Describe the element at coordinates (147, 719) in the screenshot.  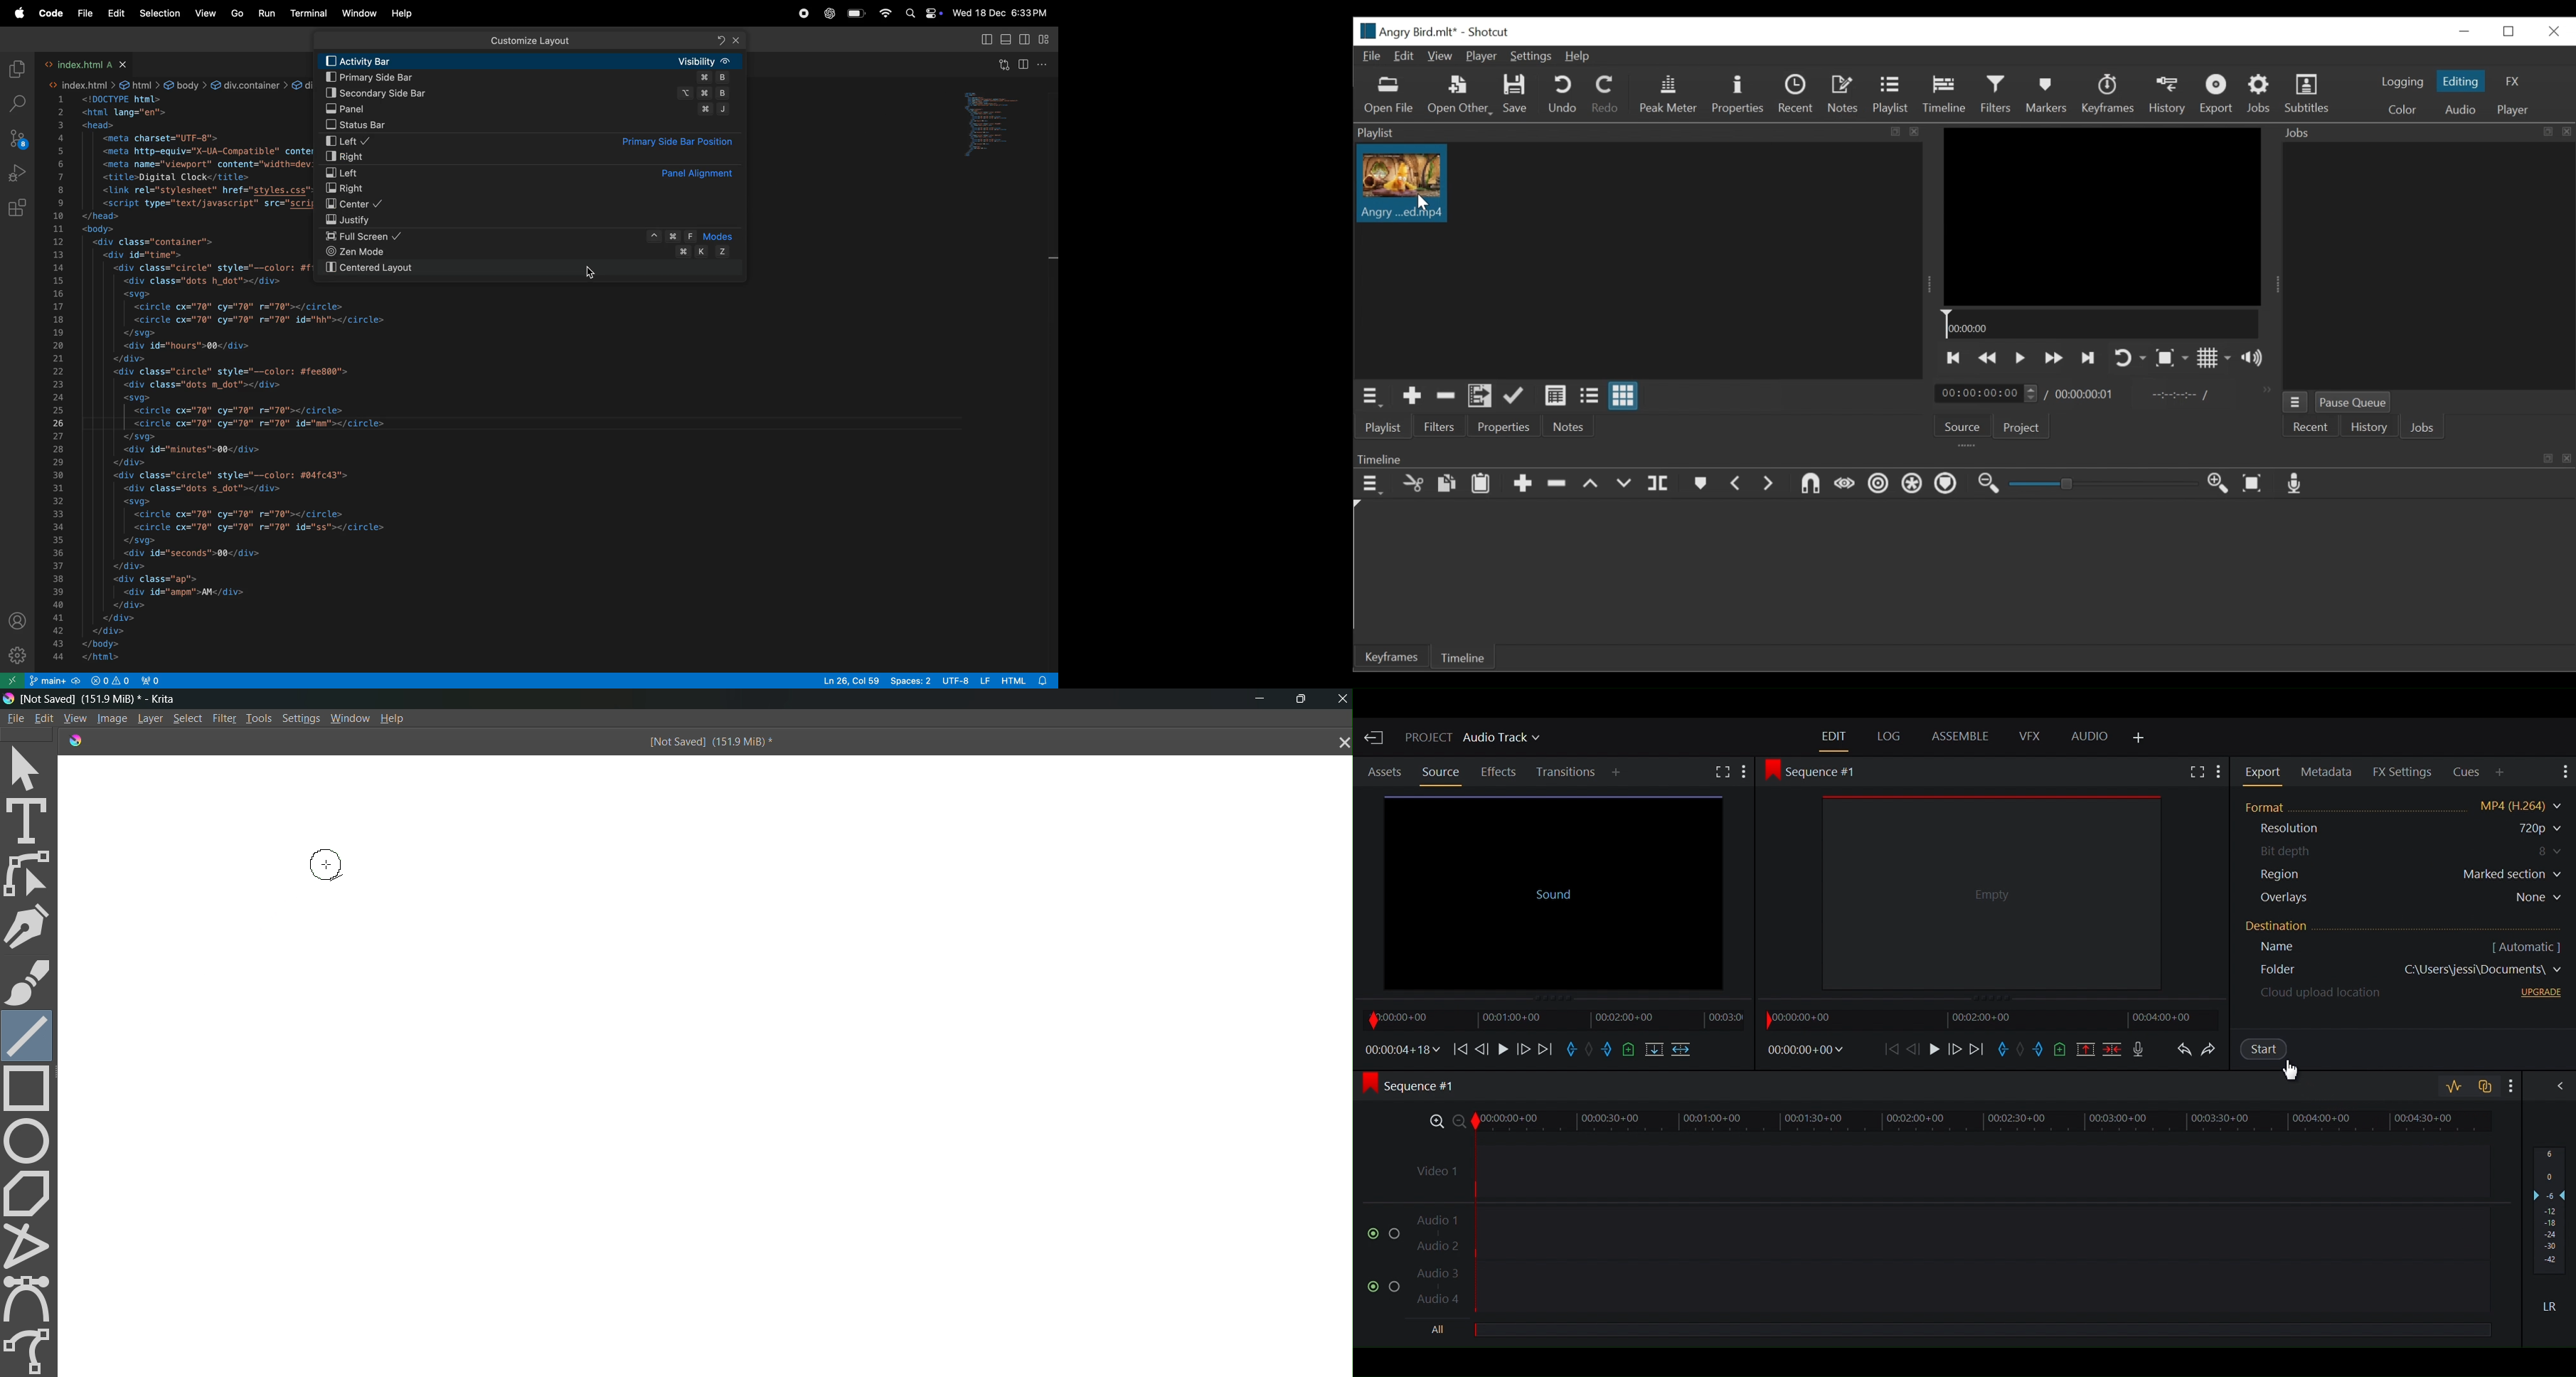
I see `Layer` at that location.